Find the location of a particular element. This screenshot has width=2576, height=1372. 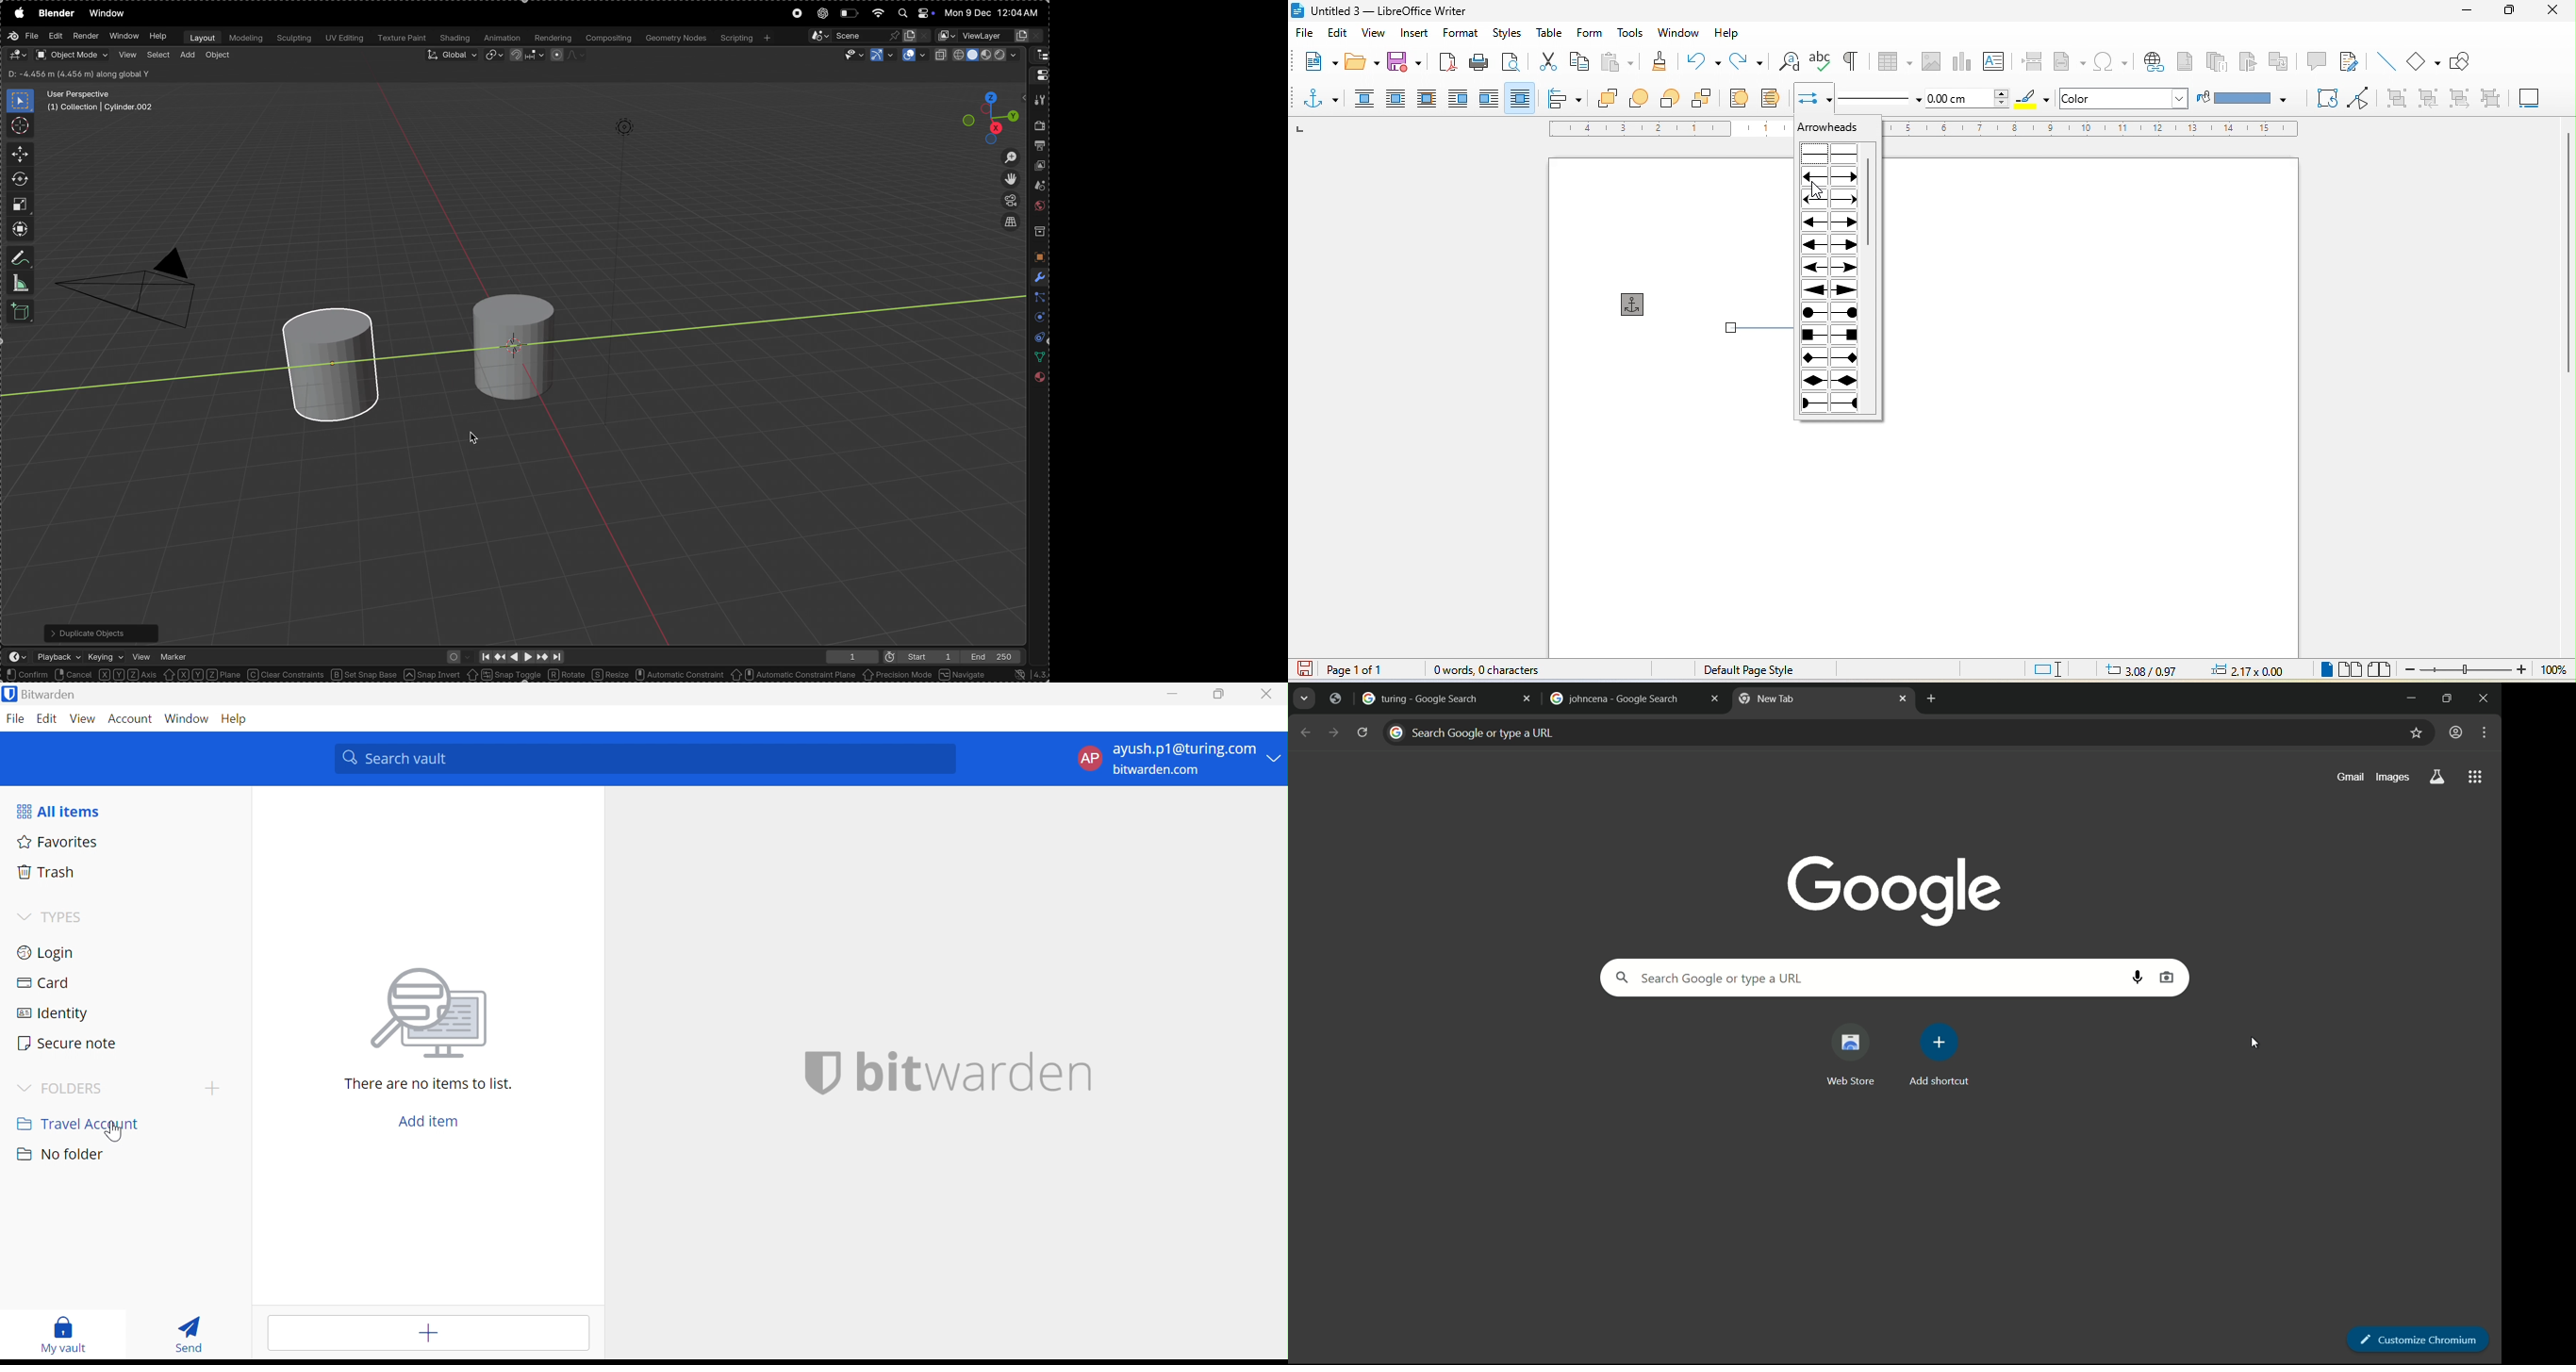

Plane is located at coordinates (225, 675).